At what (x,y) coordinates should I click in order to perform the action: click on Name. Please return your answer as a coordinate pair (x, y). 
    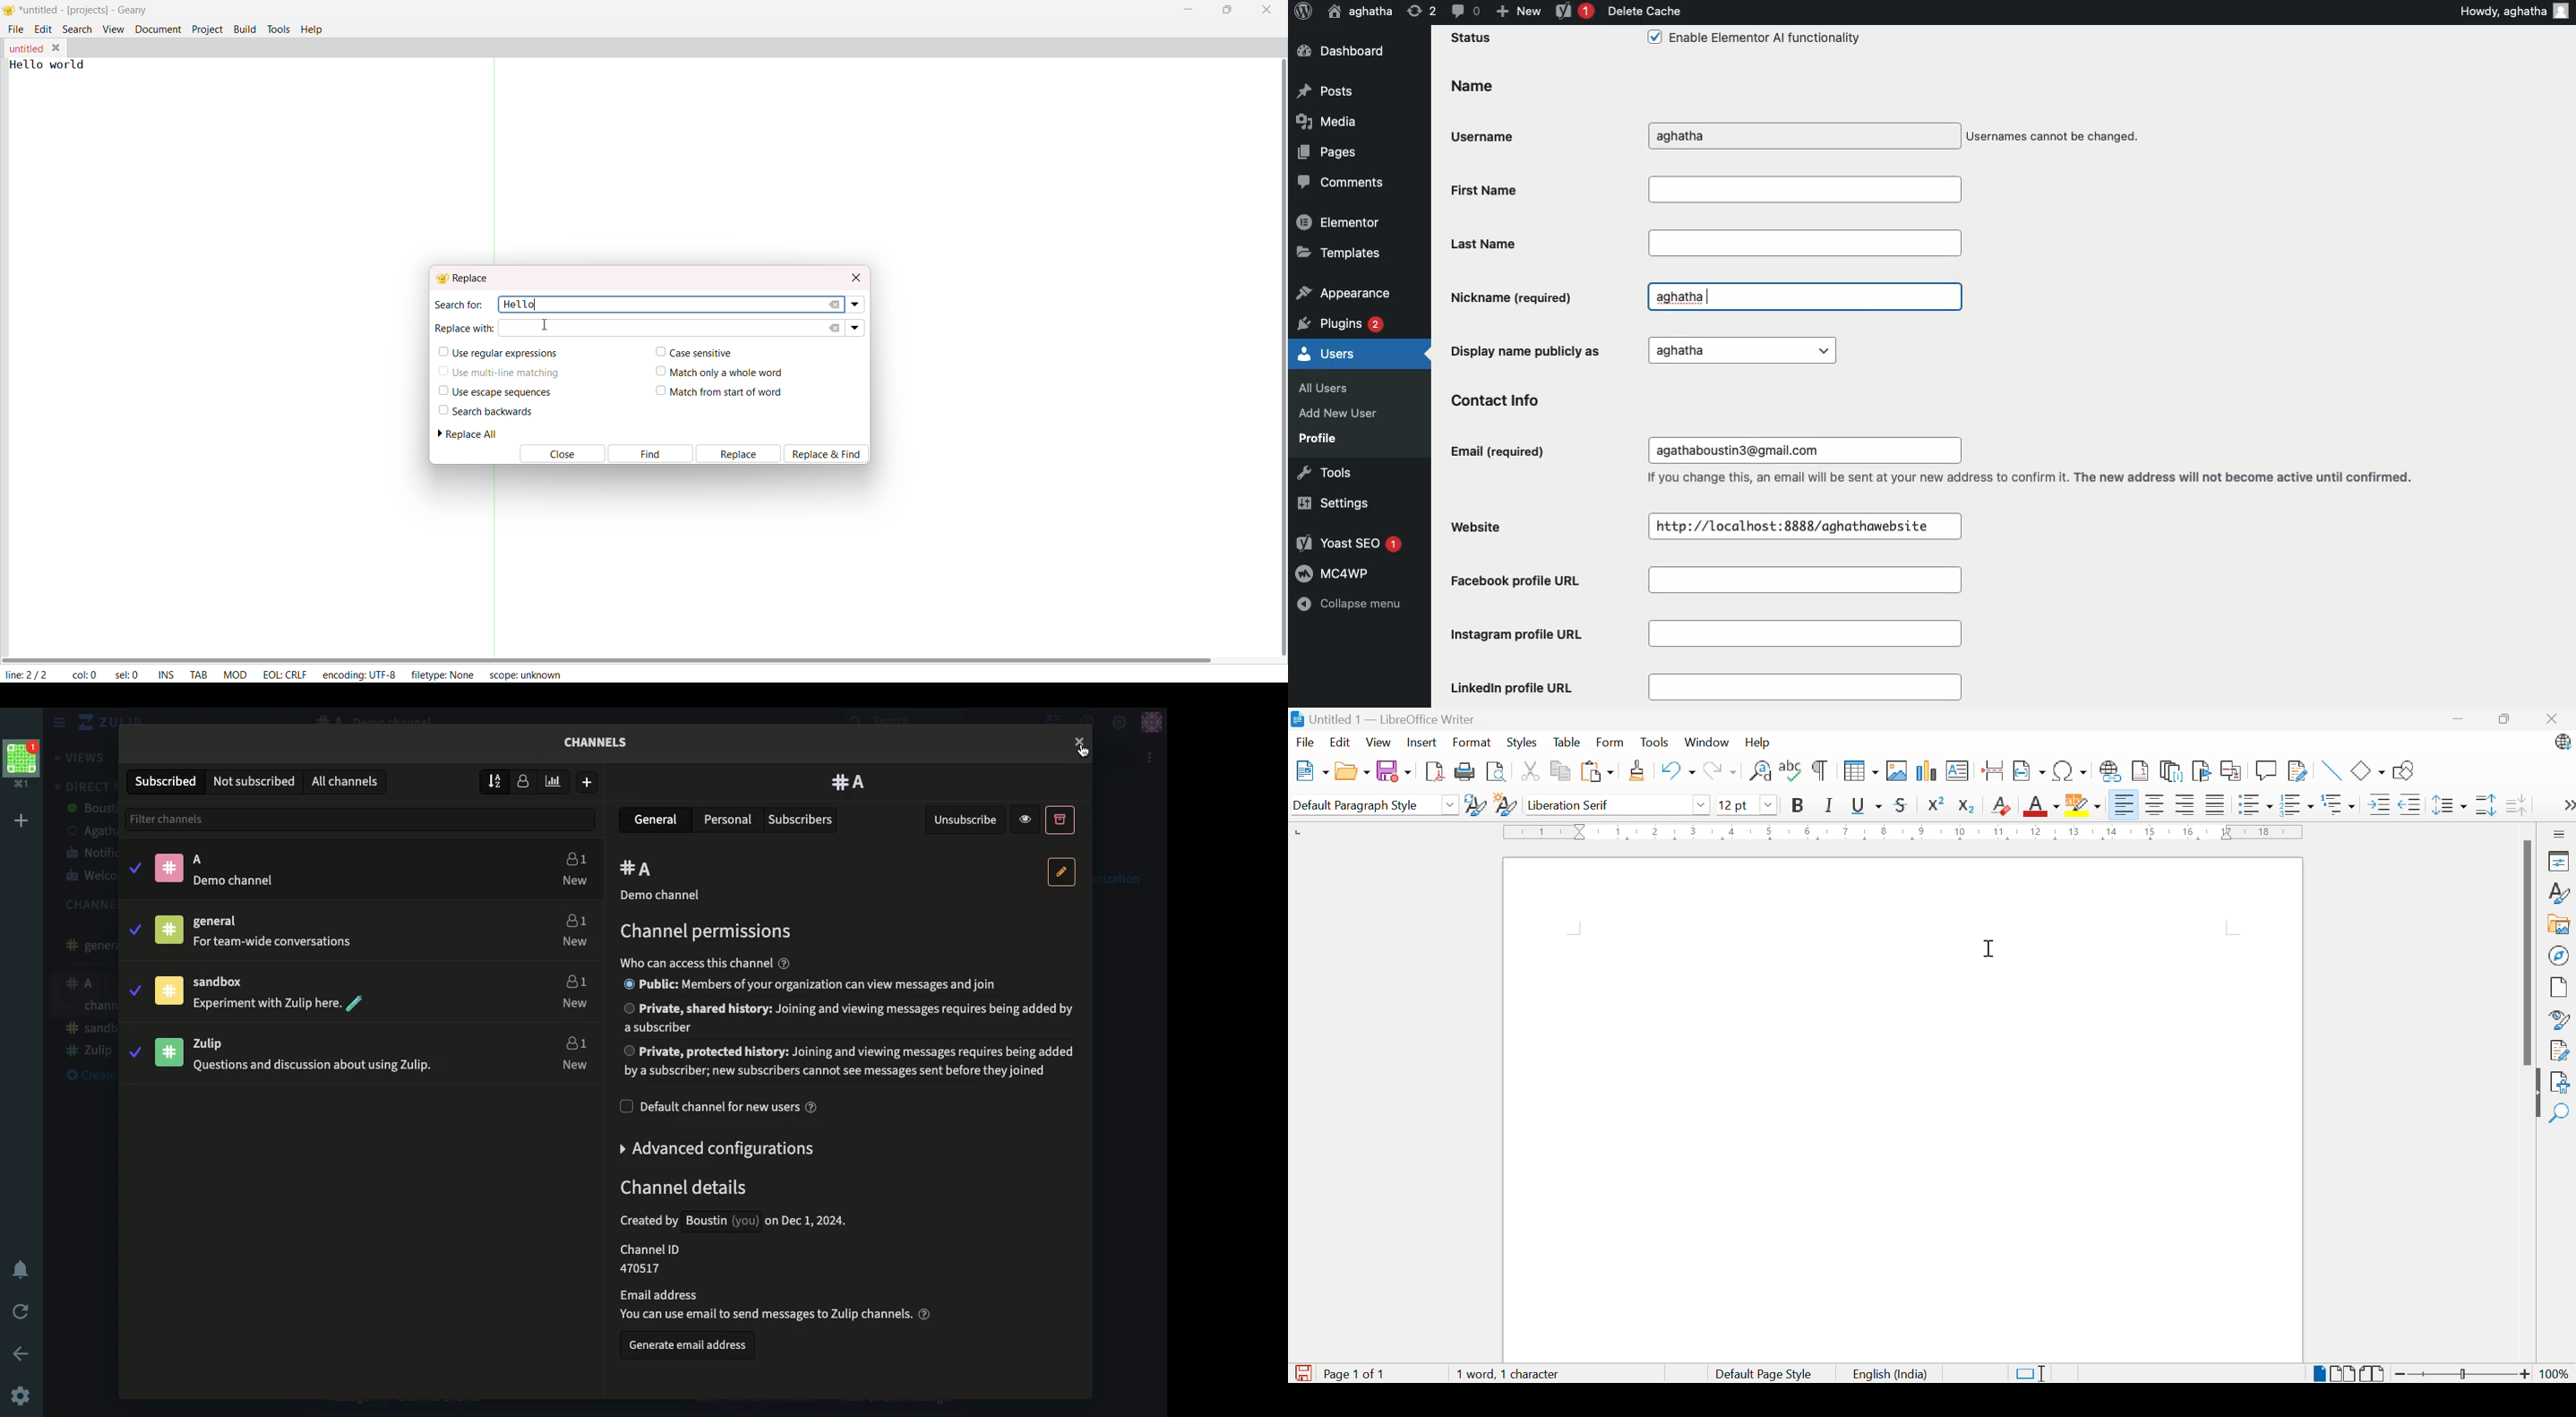
    Looking at the image, I should click on (1470, 87).